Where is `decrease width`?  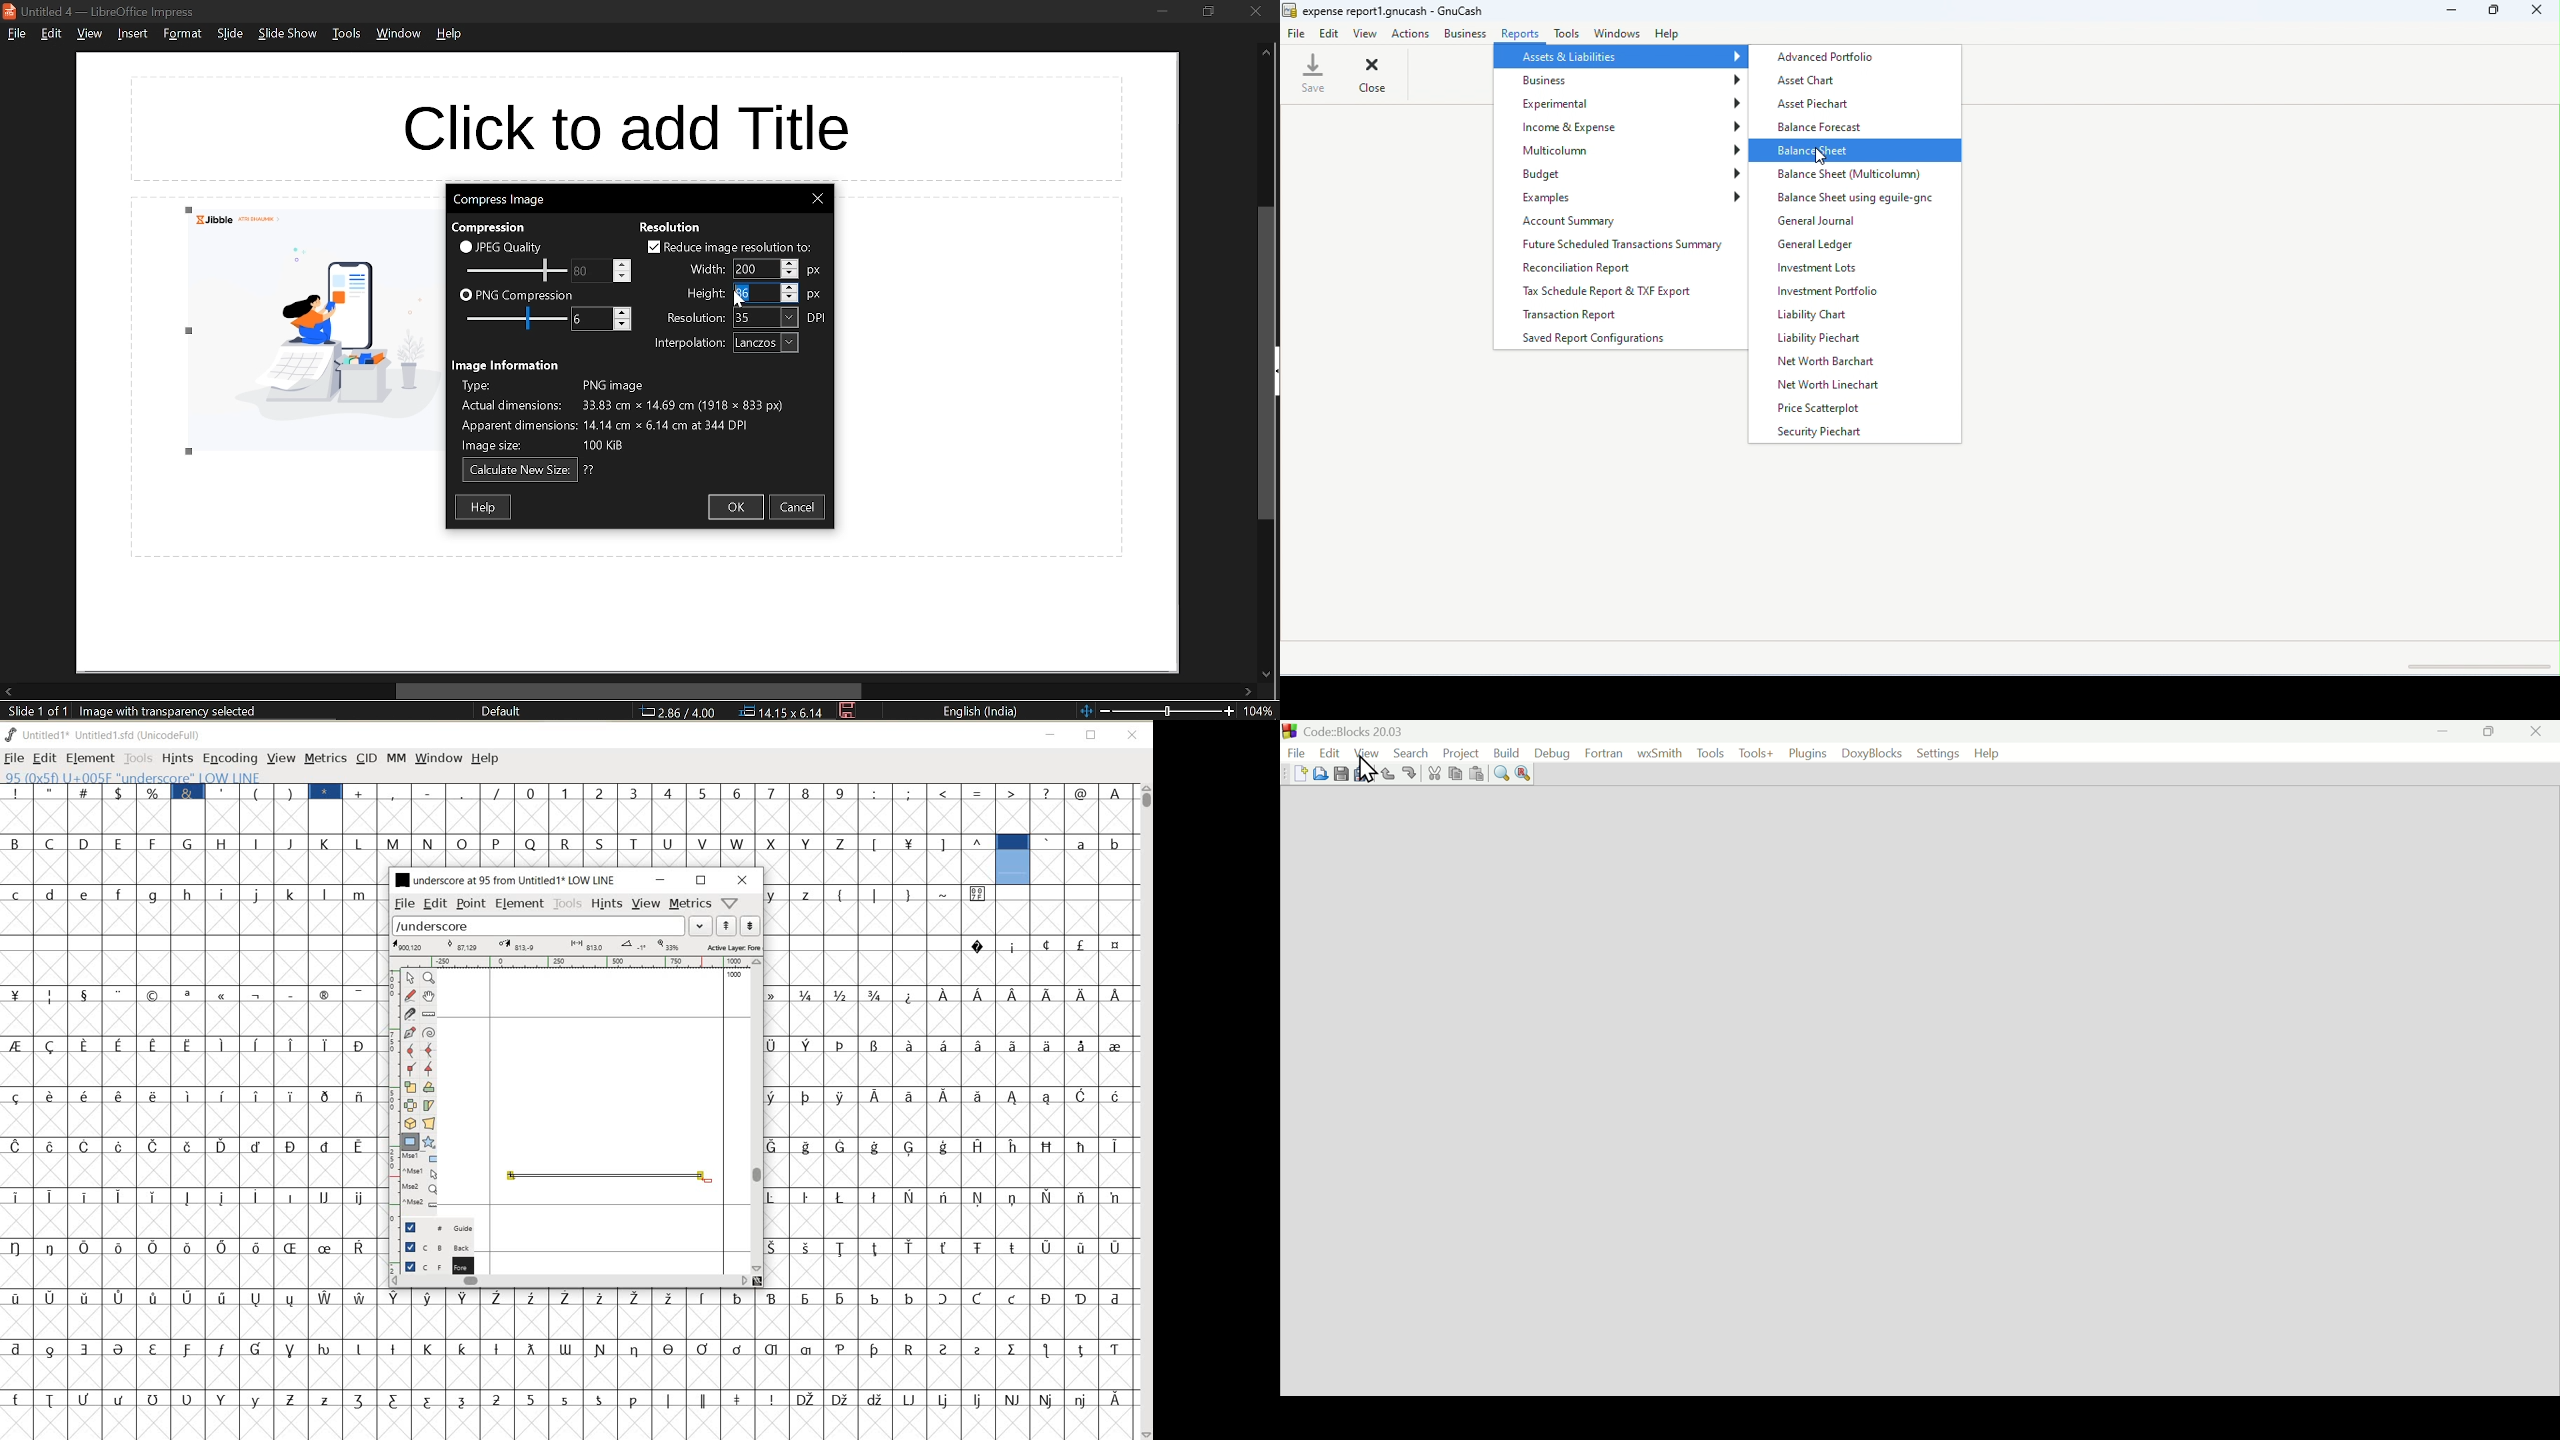
decrease width is located at coordinates (790, 274).